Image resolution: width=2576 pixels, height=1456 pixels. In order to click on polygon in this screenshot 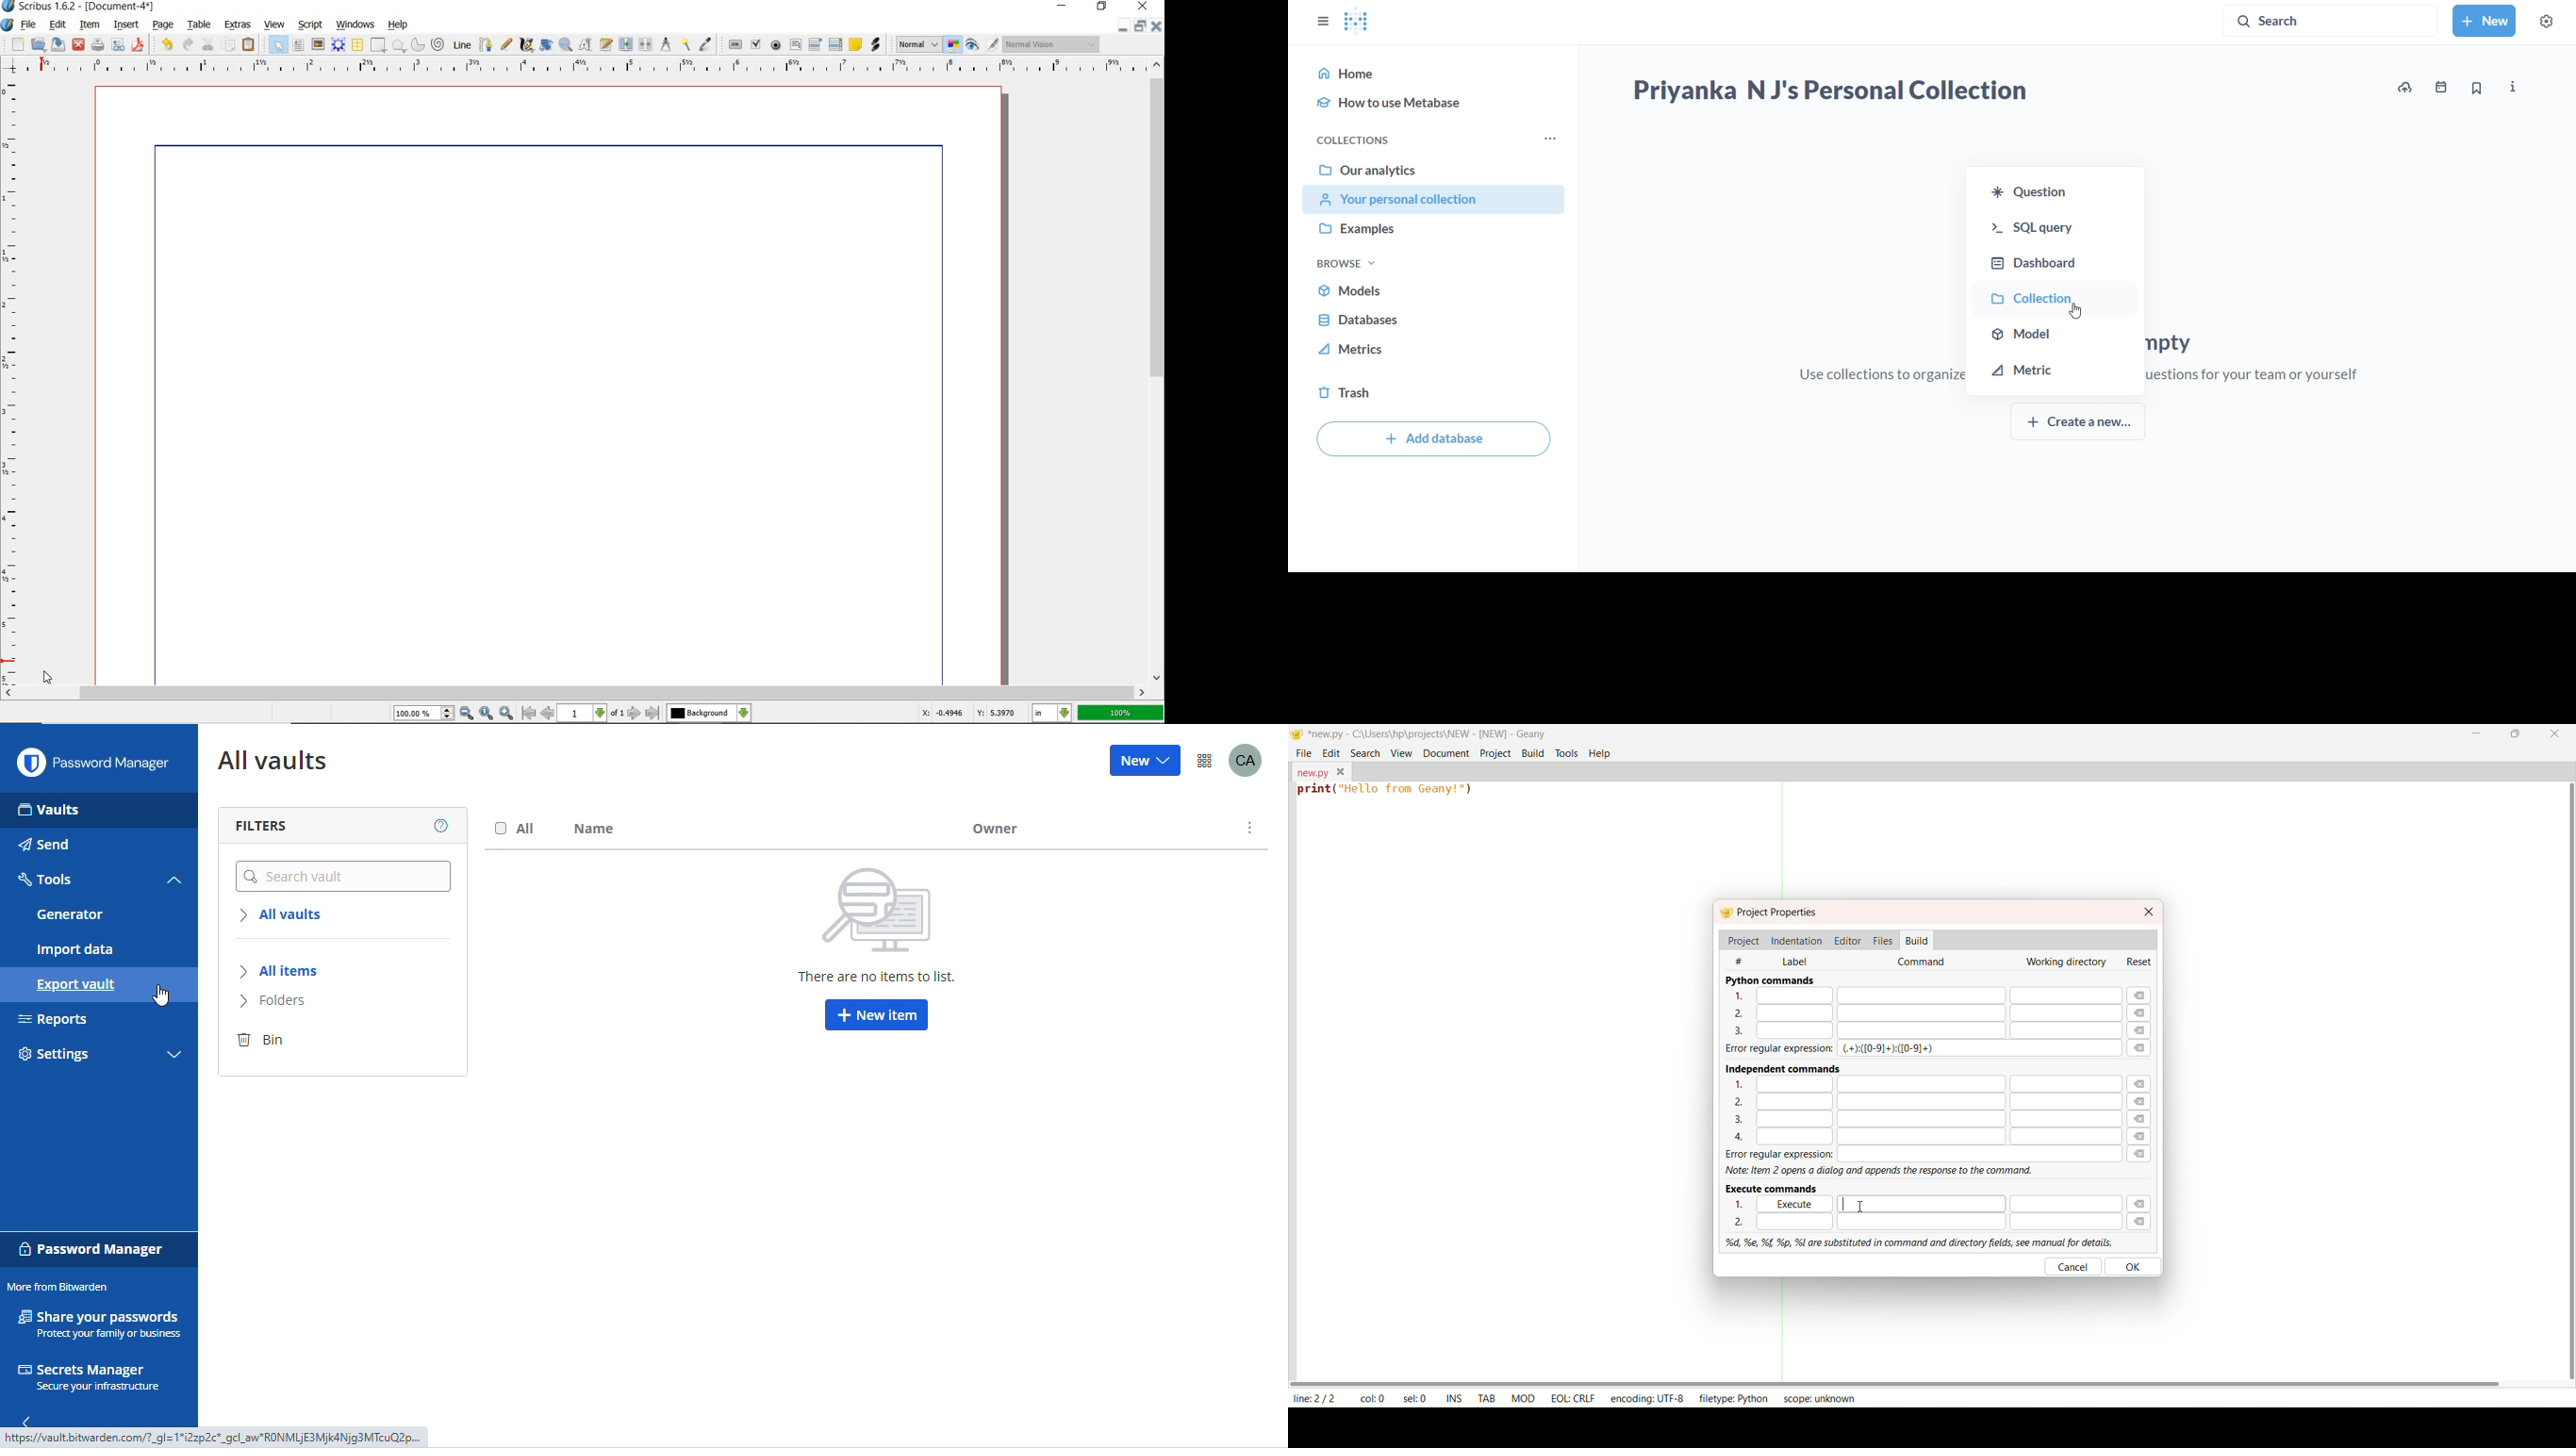, I will do `click(399, 46)`.